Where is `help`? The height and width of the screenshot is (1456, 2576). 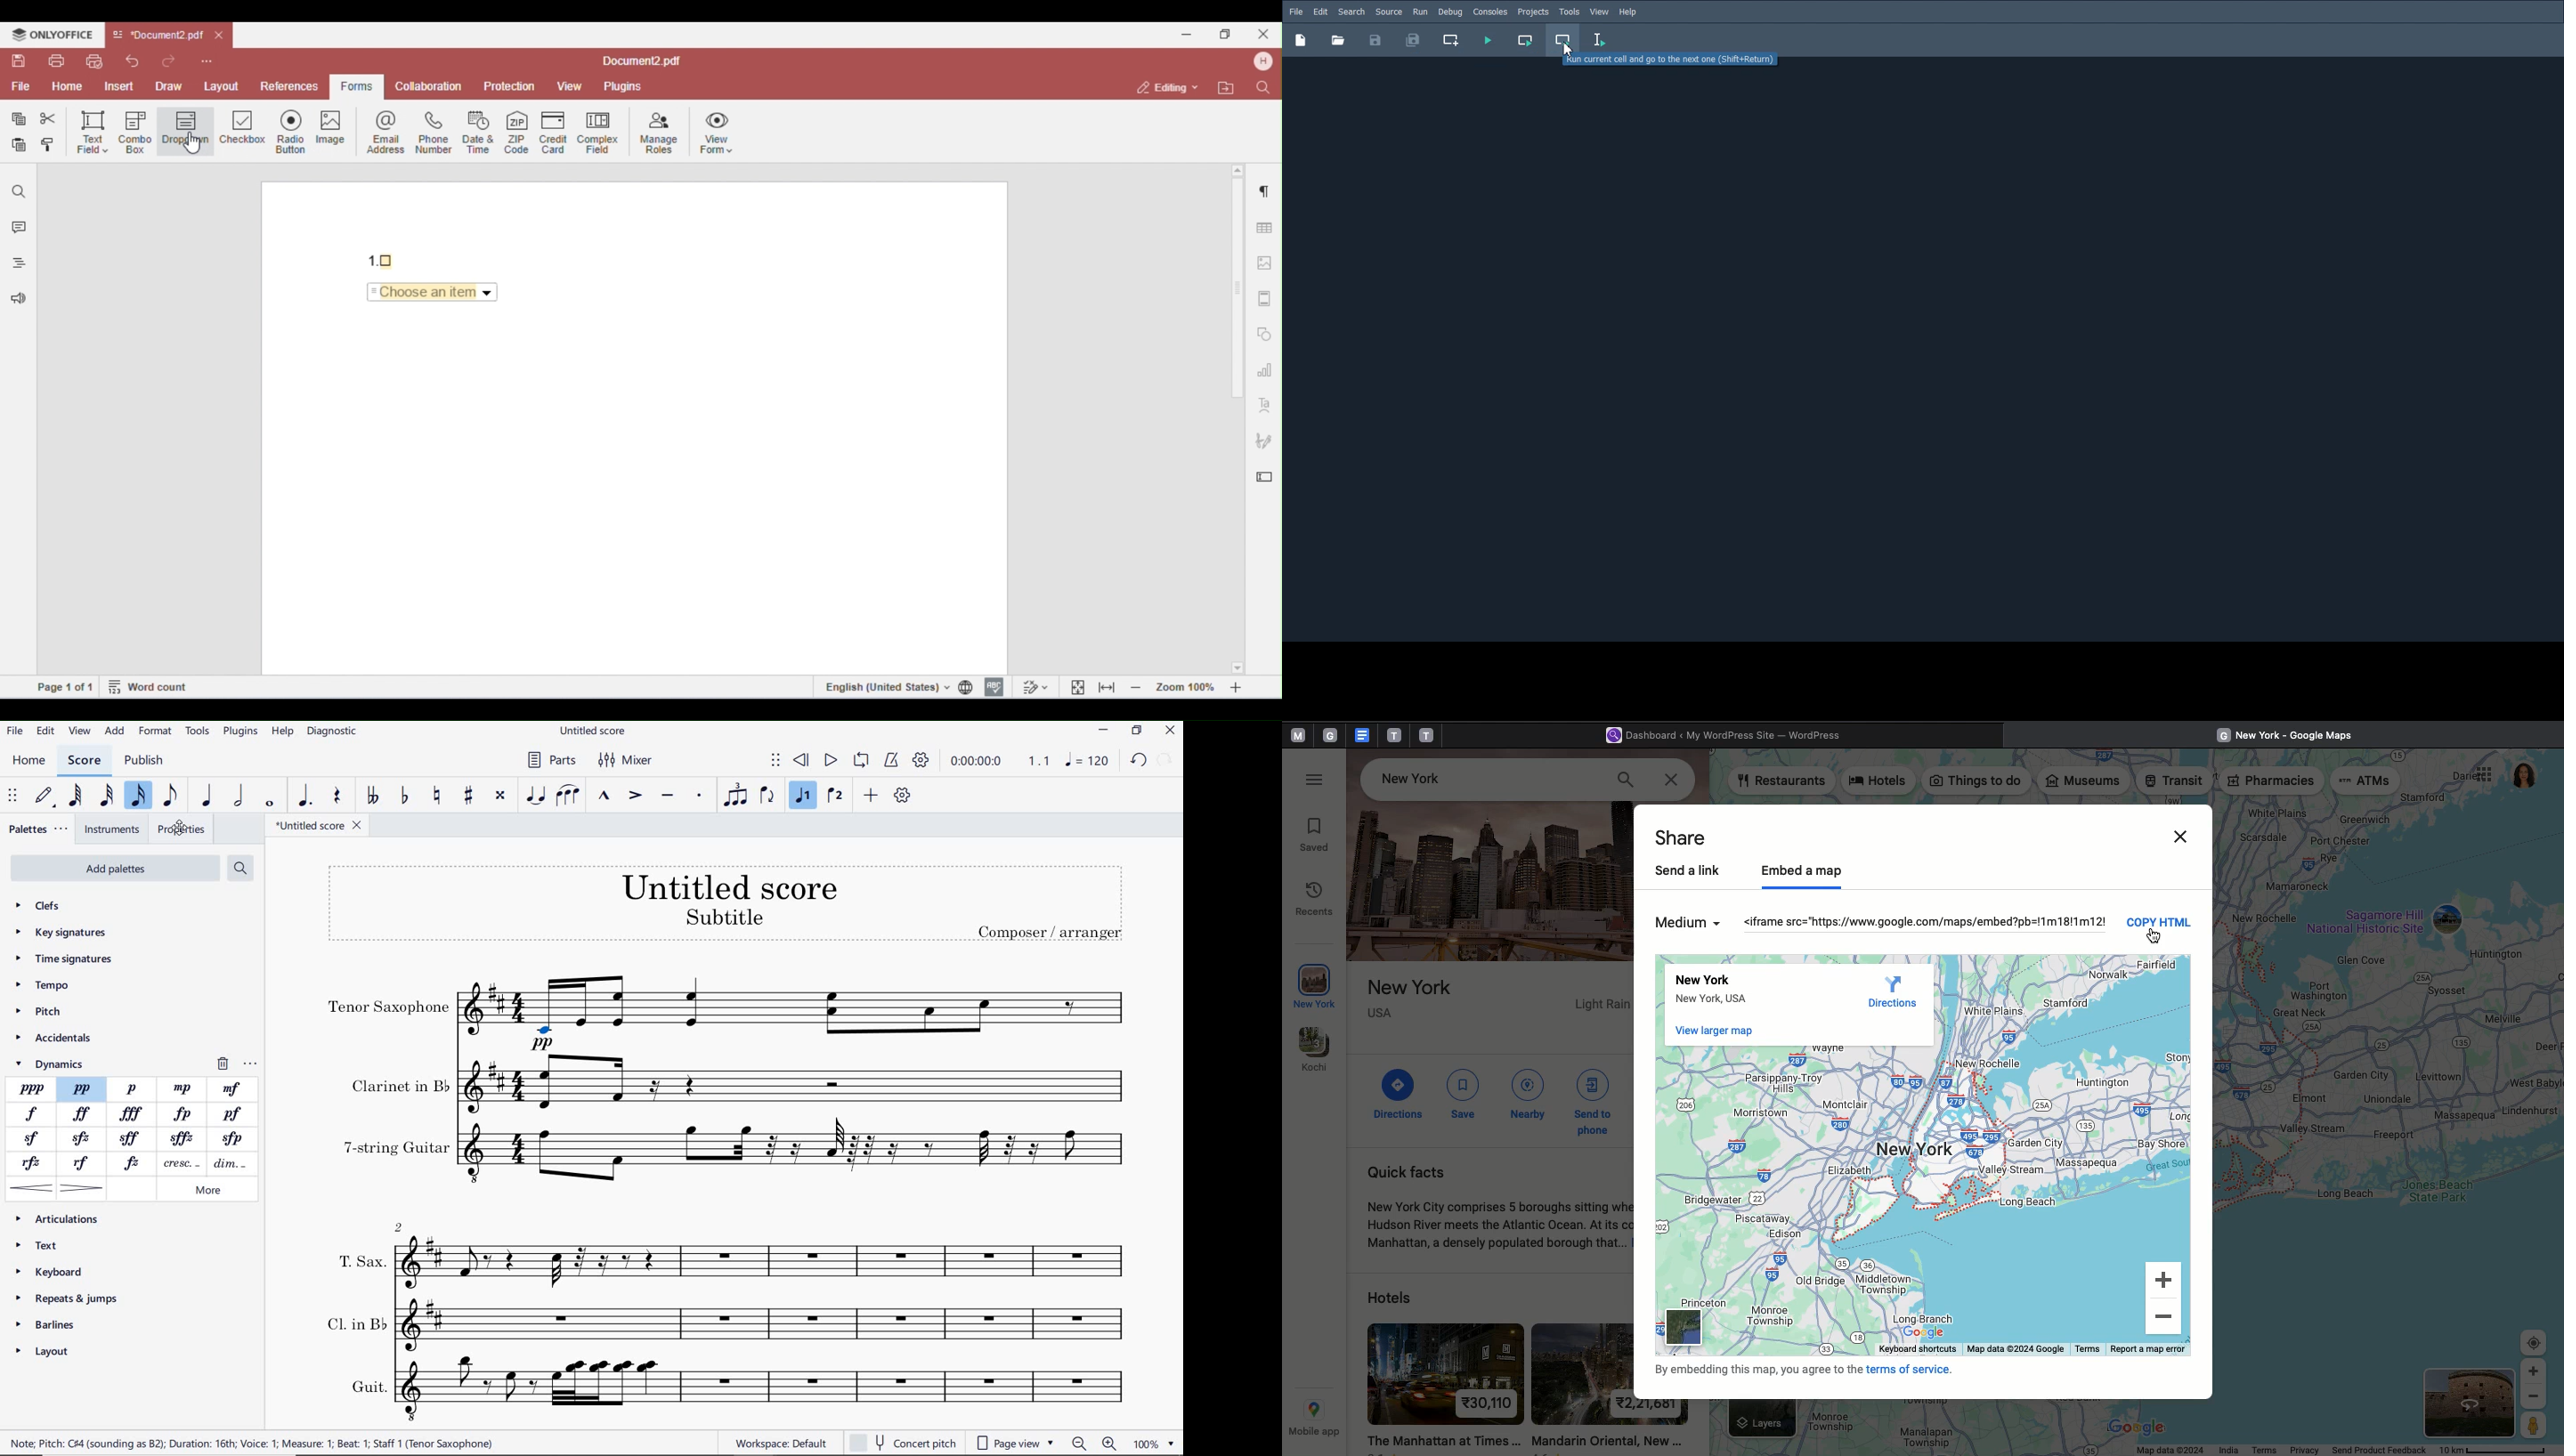
help is located at coordinates (281, 733).